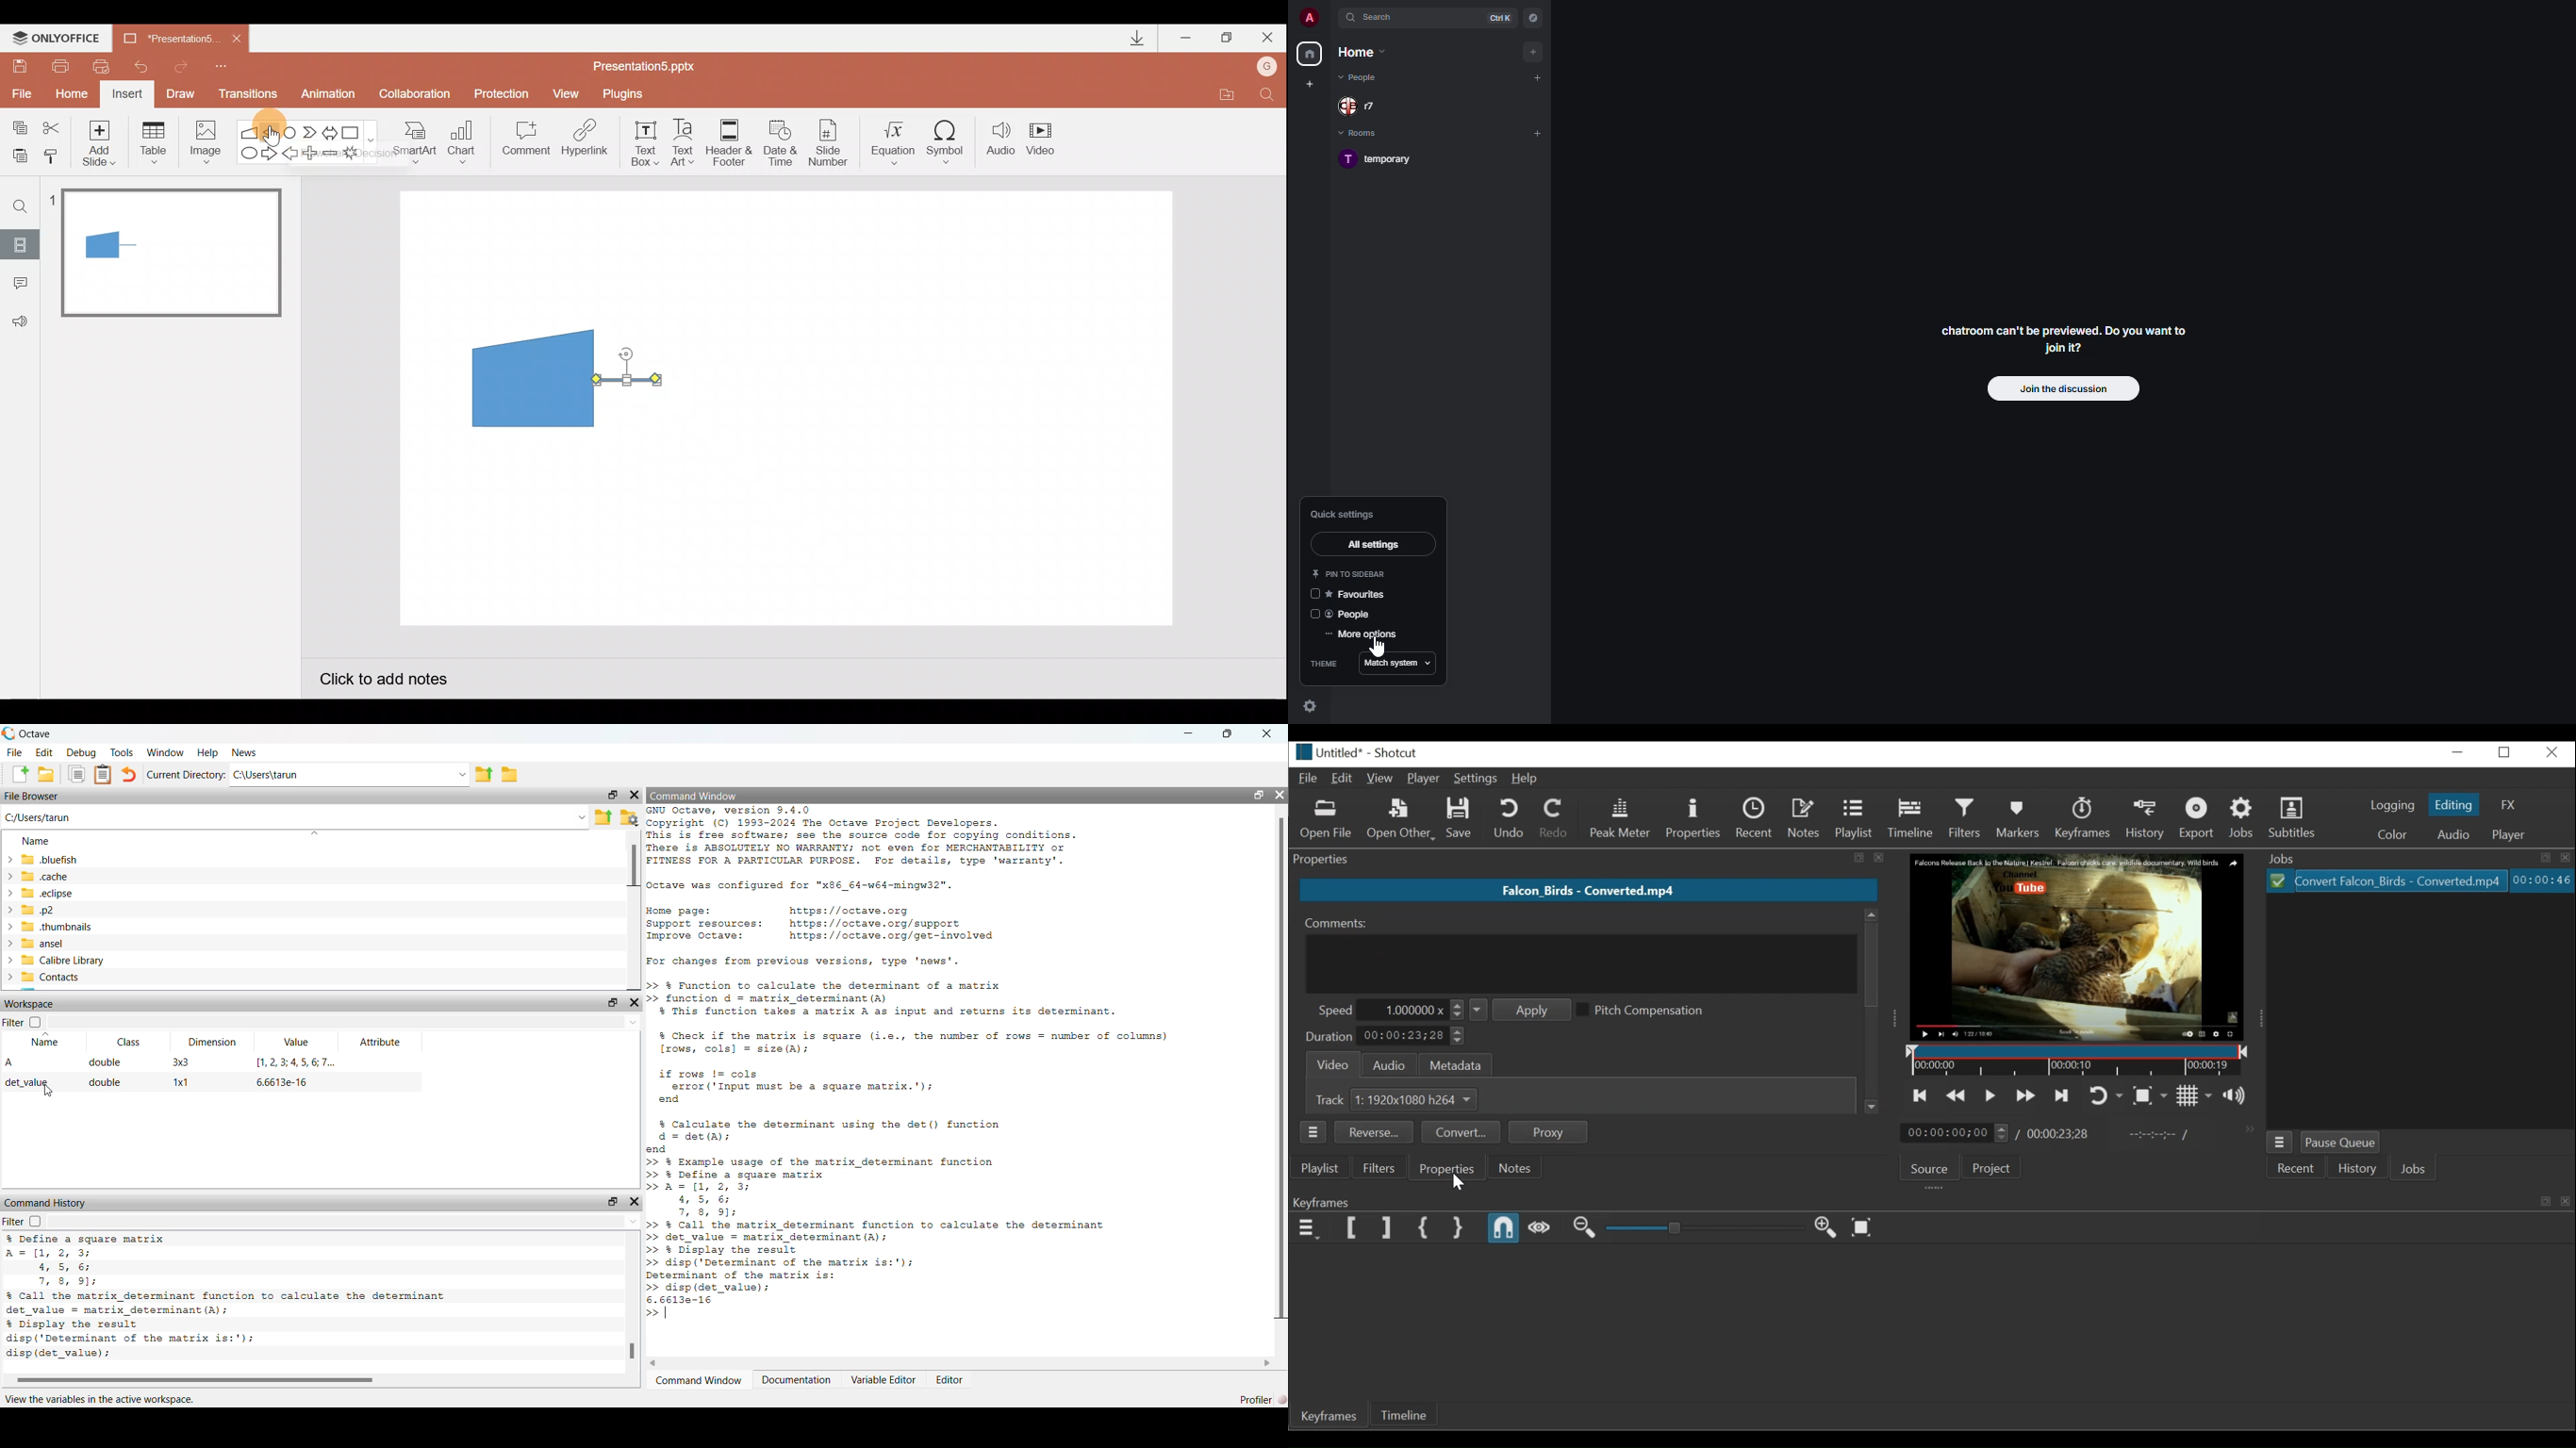 This screenshot has height=1456, width=2576. I want to click on Audio, so click(1002, 141).